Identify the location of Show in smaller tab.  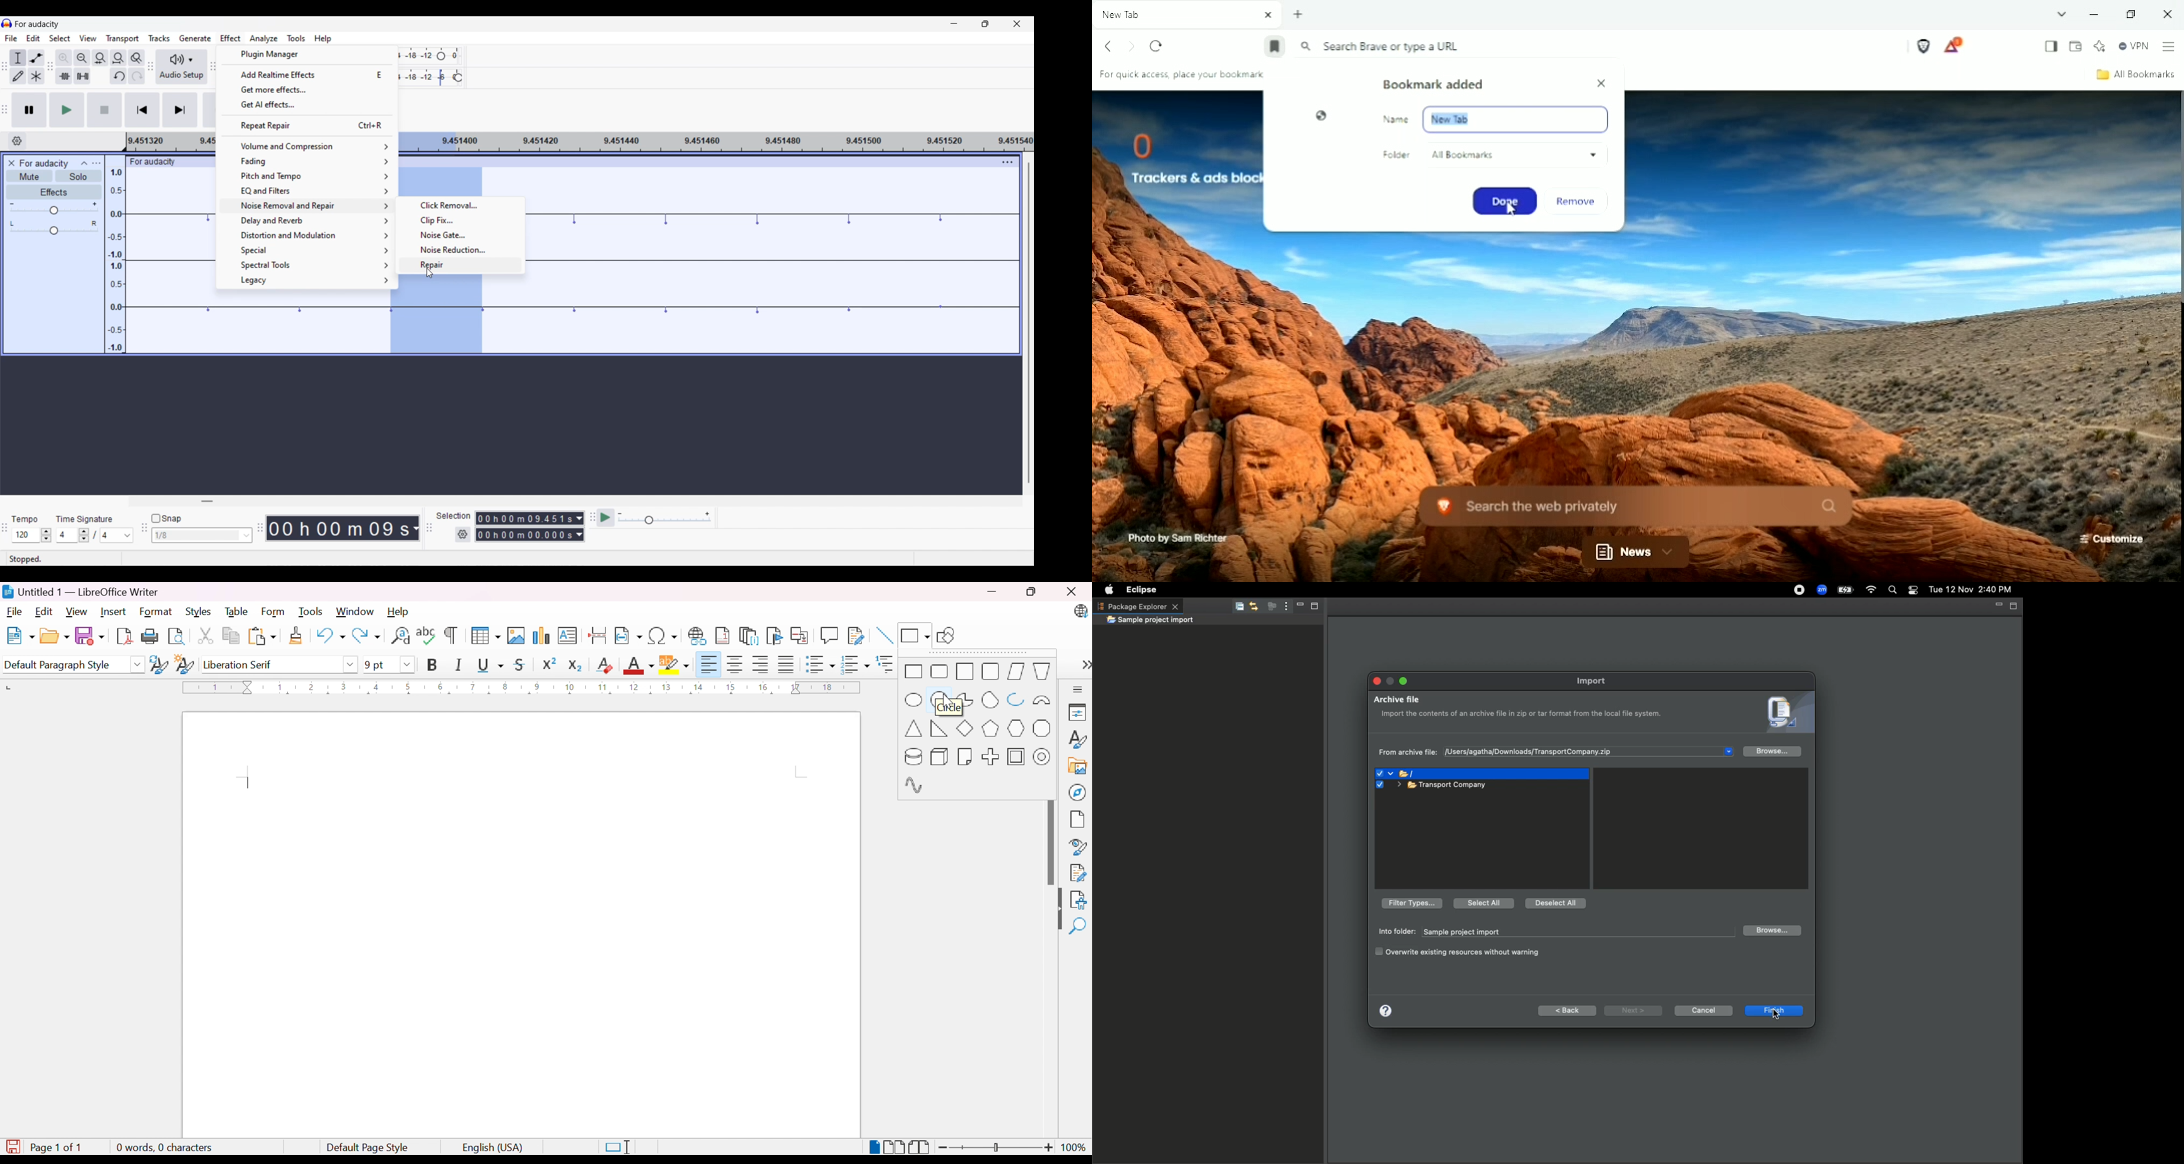
(986, 24).